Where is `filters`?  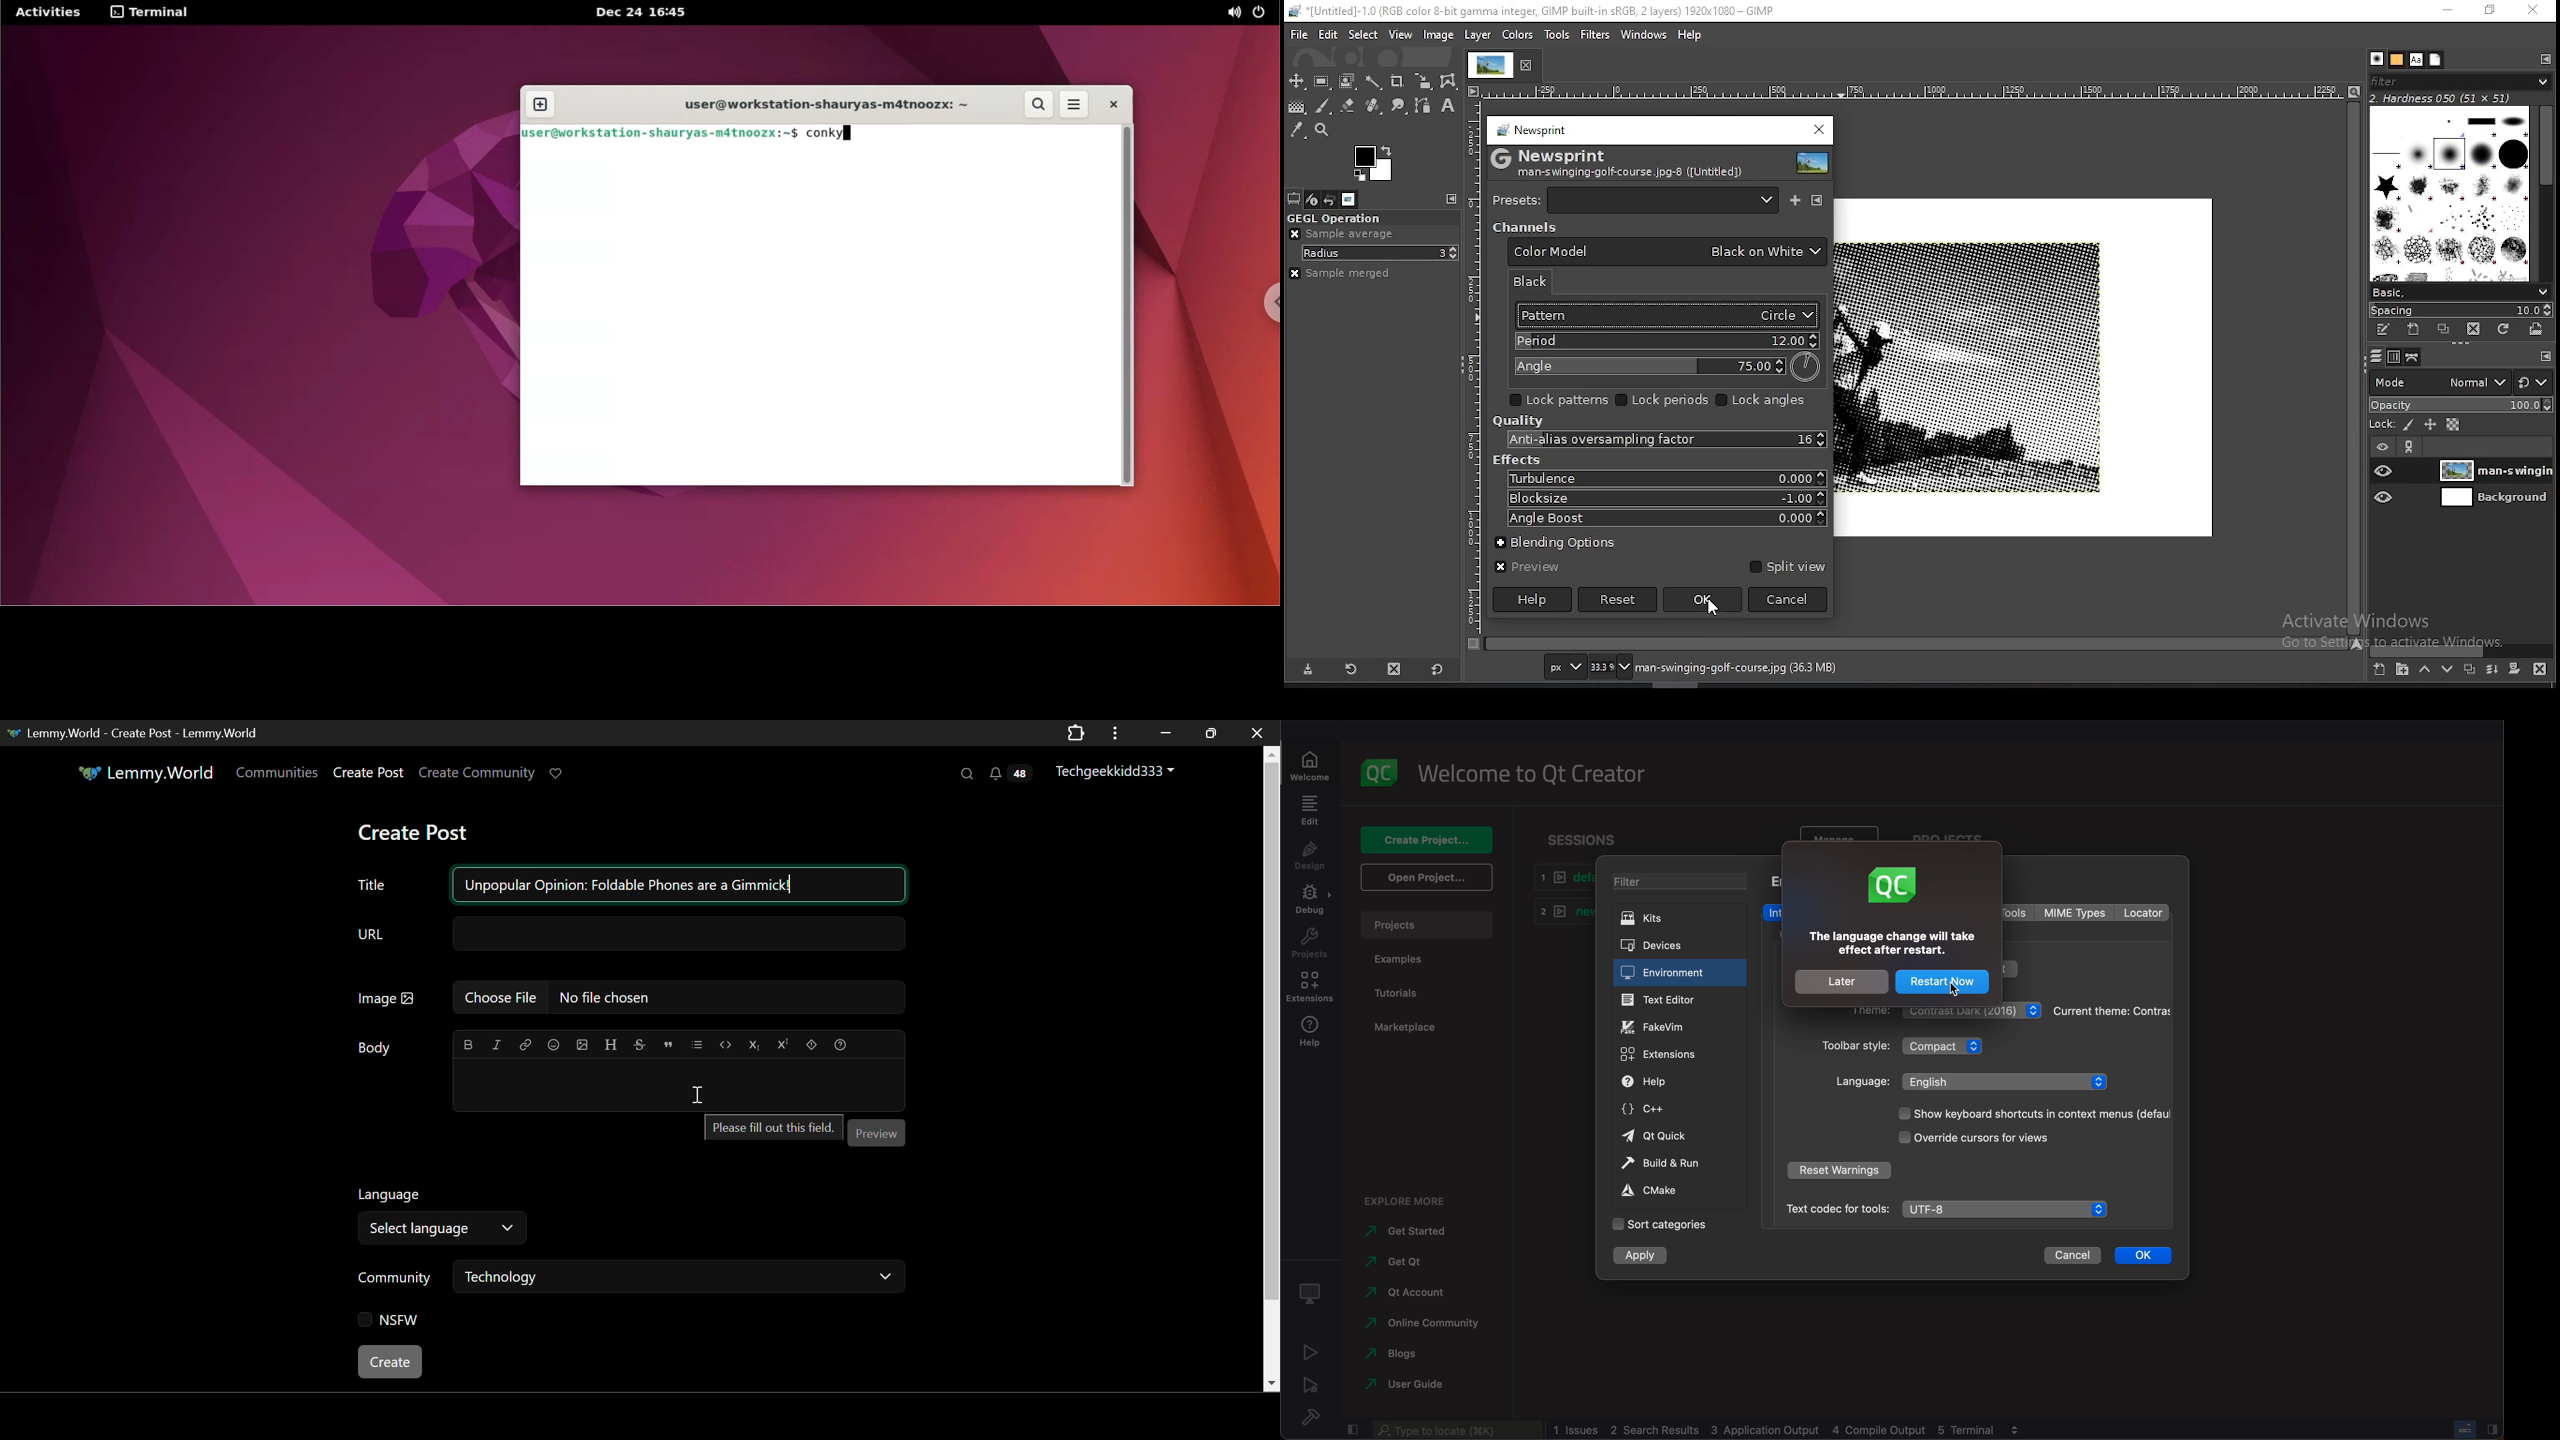 filters is located at coordinates (1596, 34).